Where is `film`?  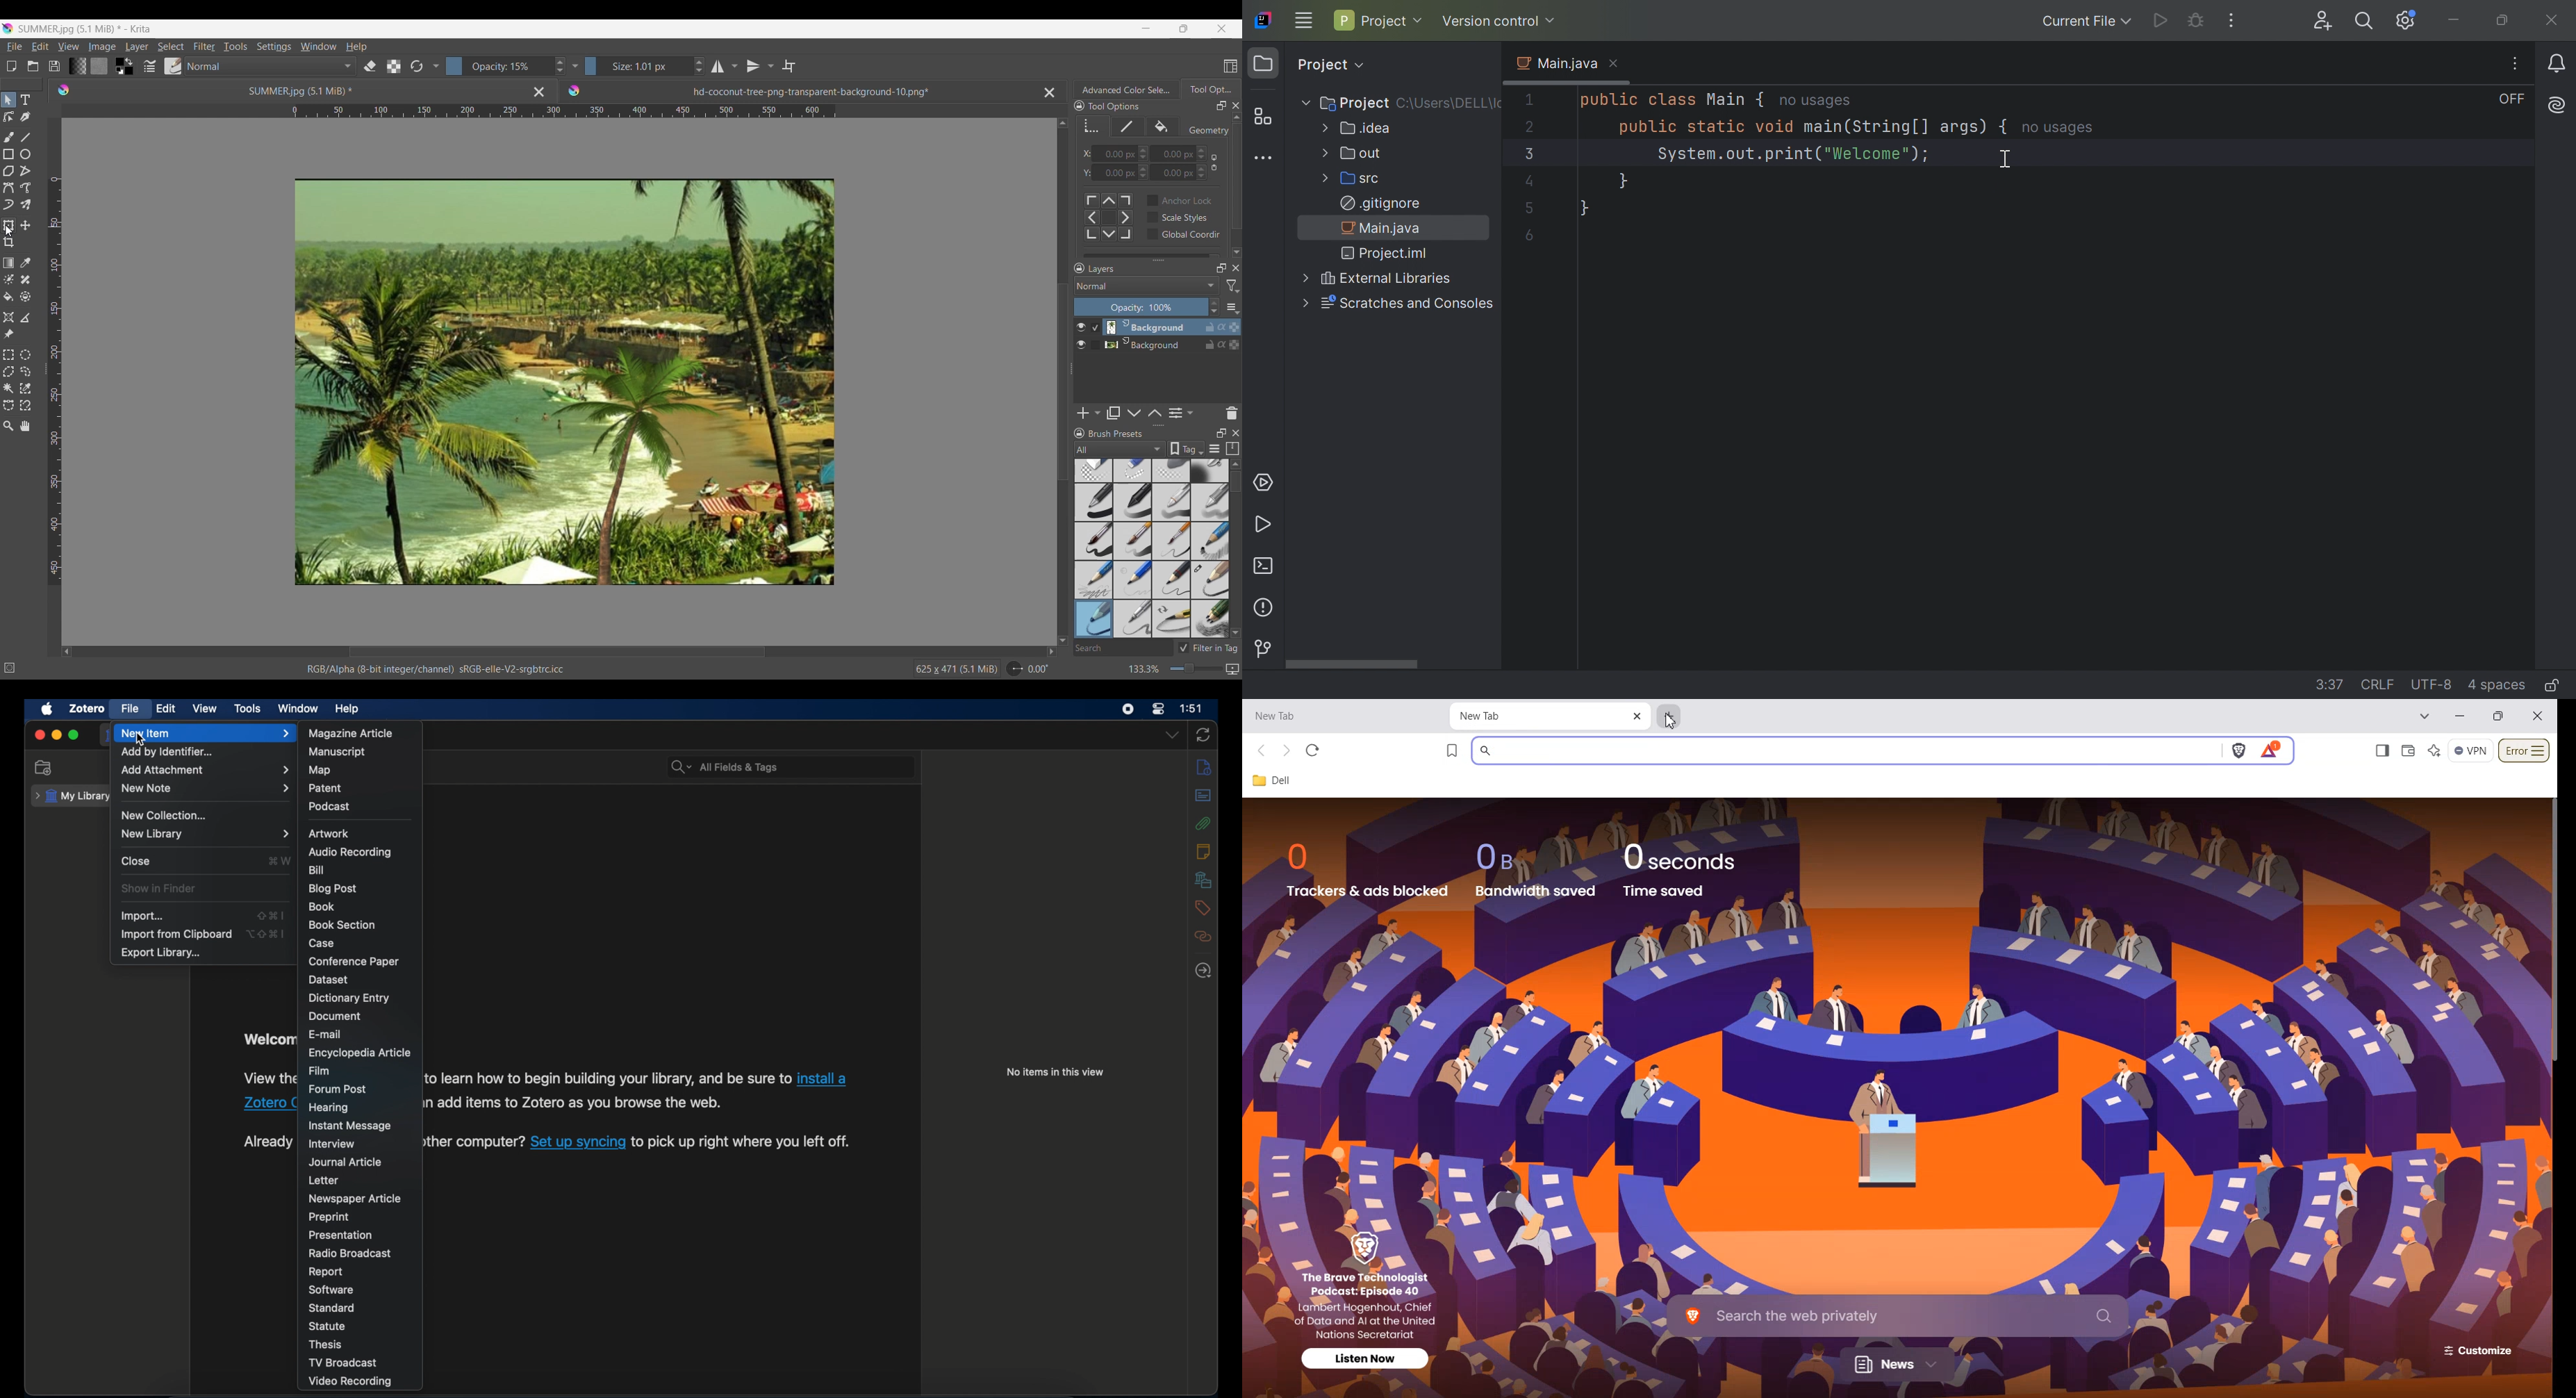 film is located at coordinates (320, 1071).